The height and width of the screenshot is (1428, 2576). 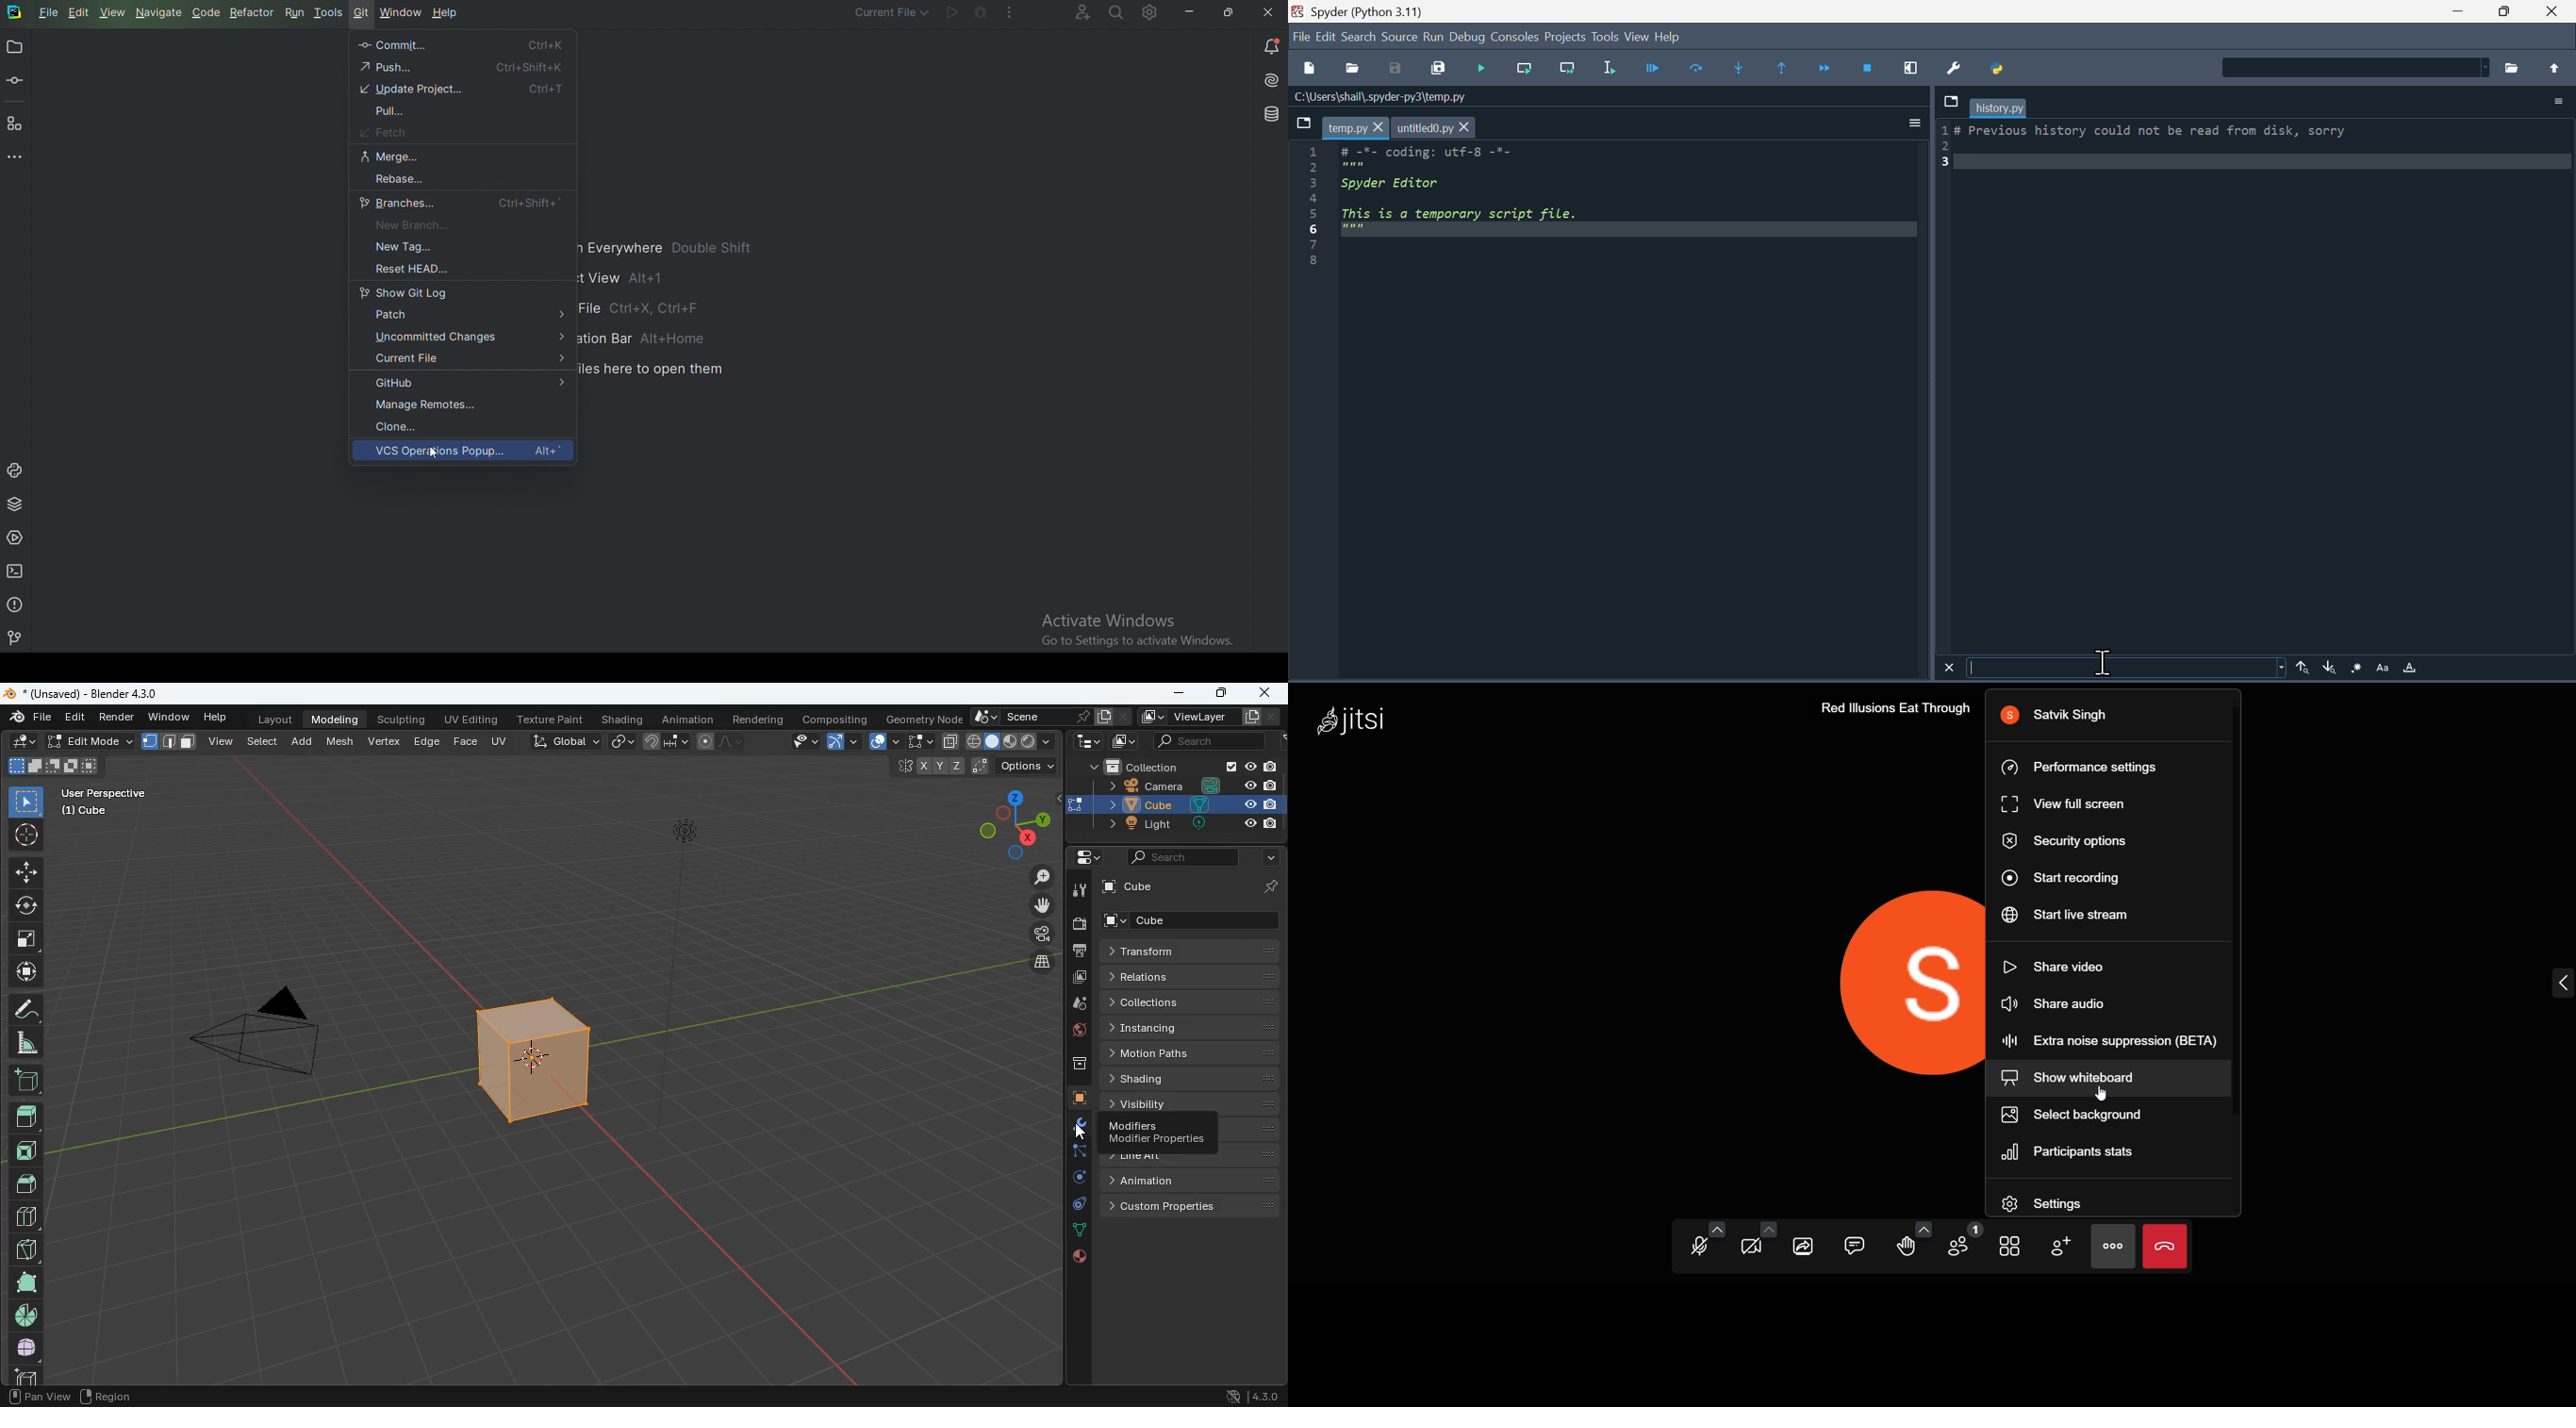 What do you see at coordinates (883, 741) in the screenshot?
I see `overlap` at bounding box center [883, 741].